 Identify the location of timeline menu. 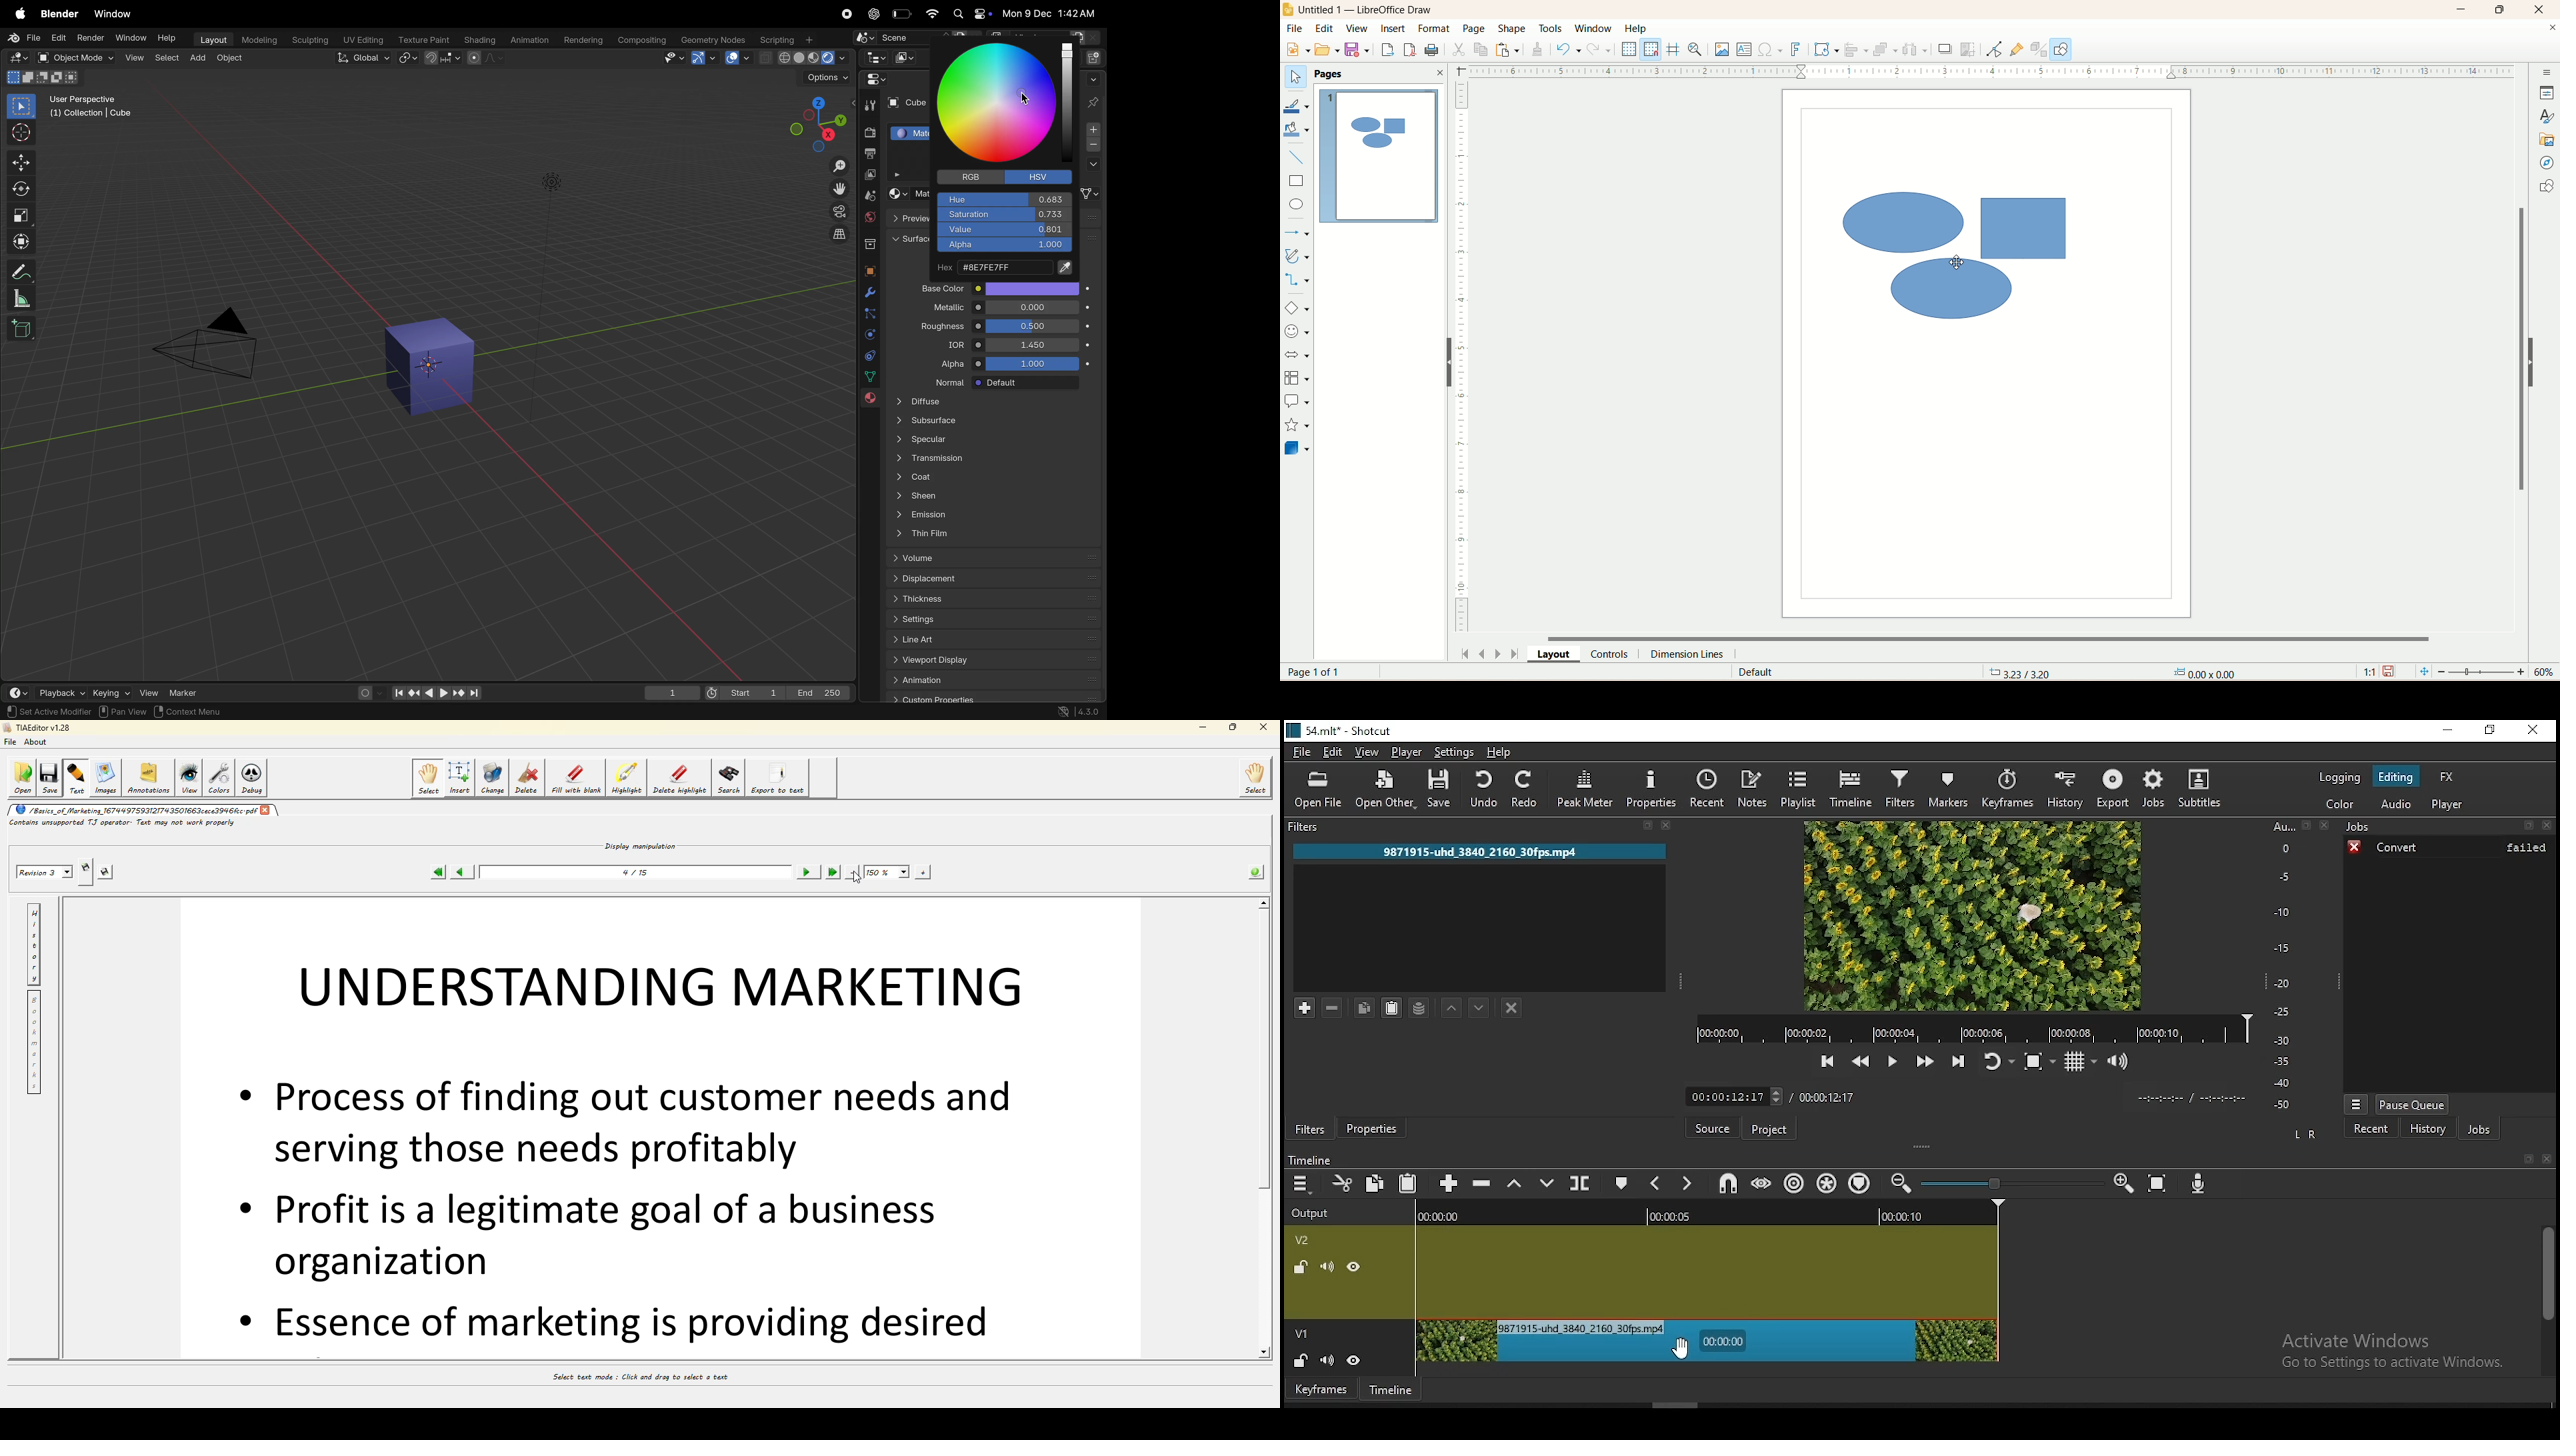
(1301, 1185).